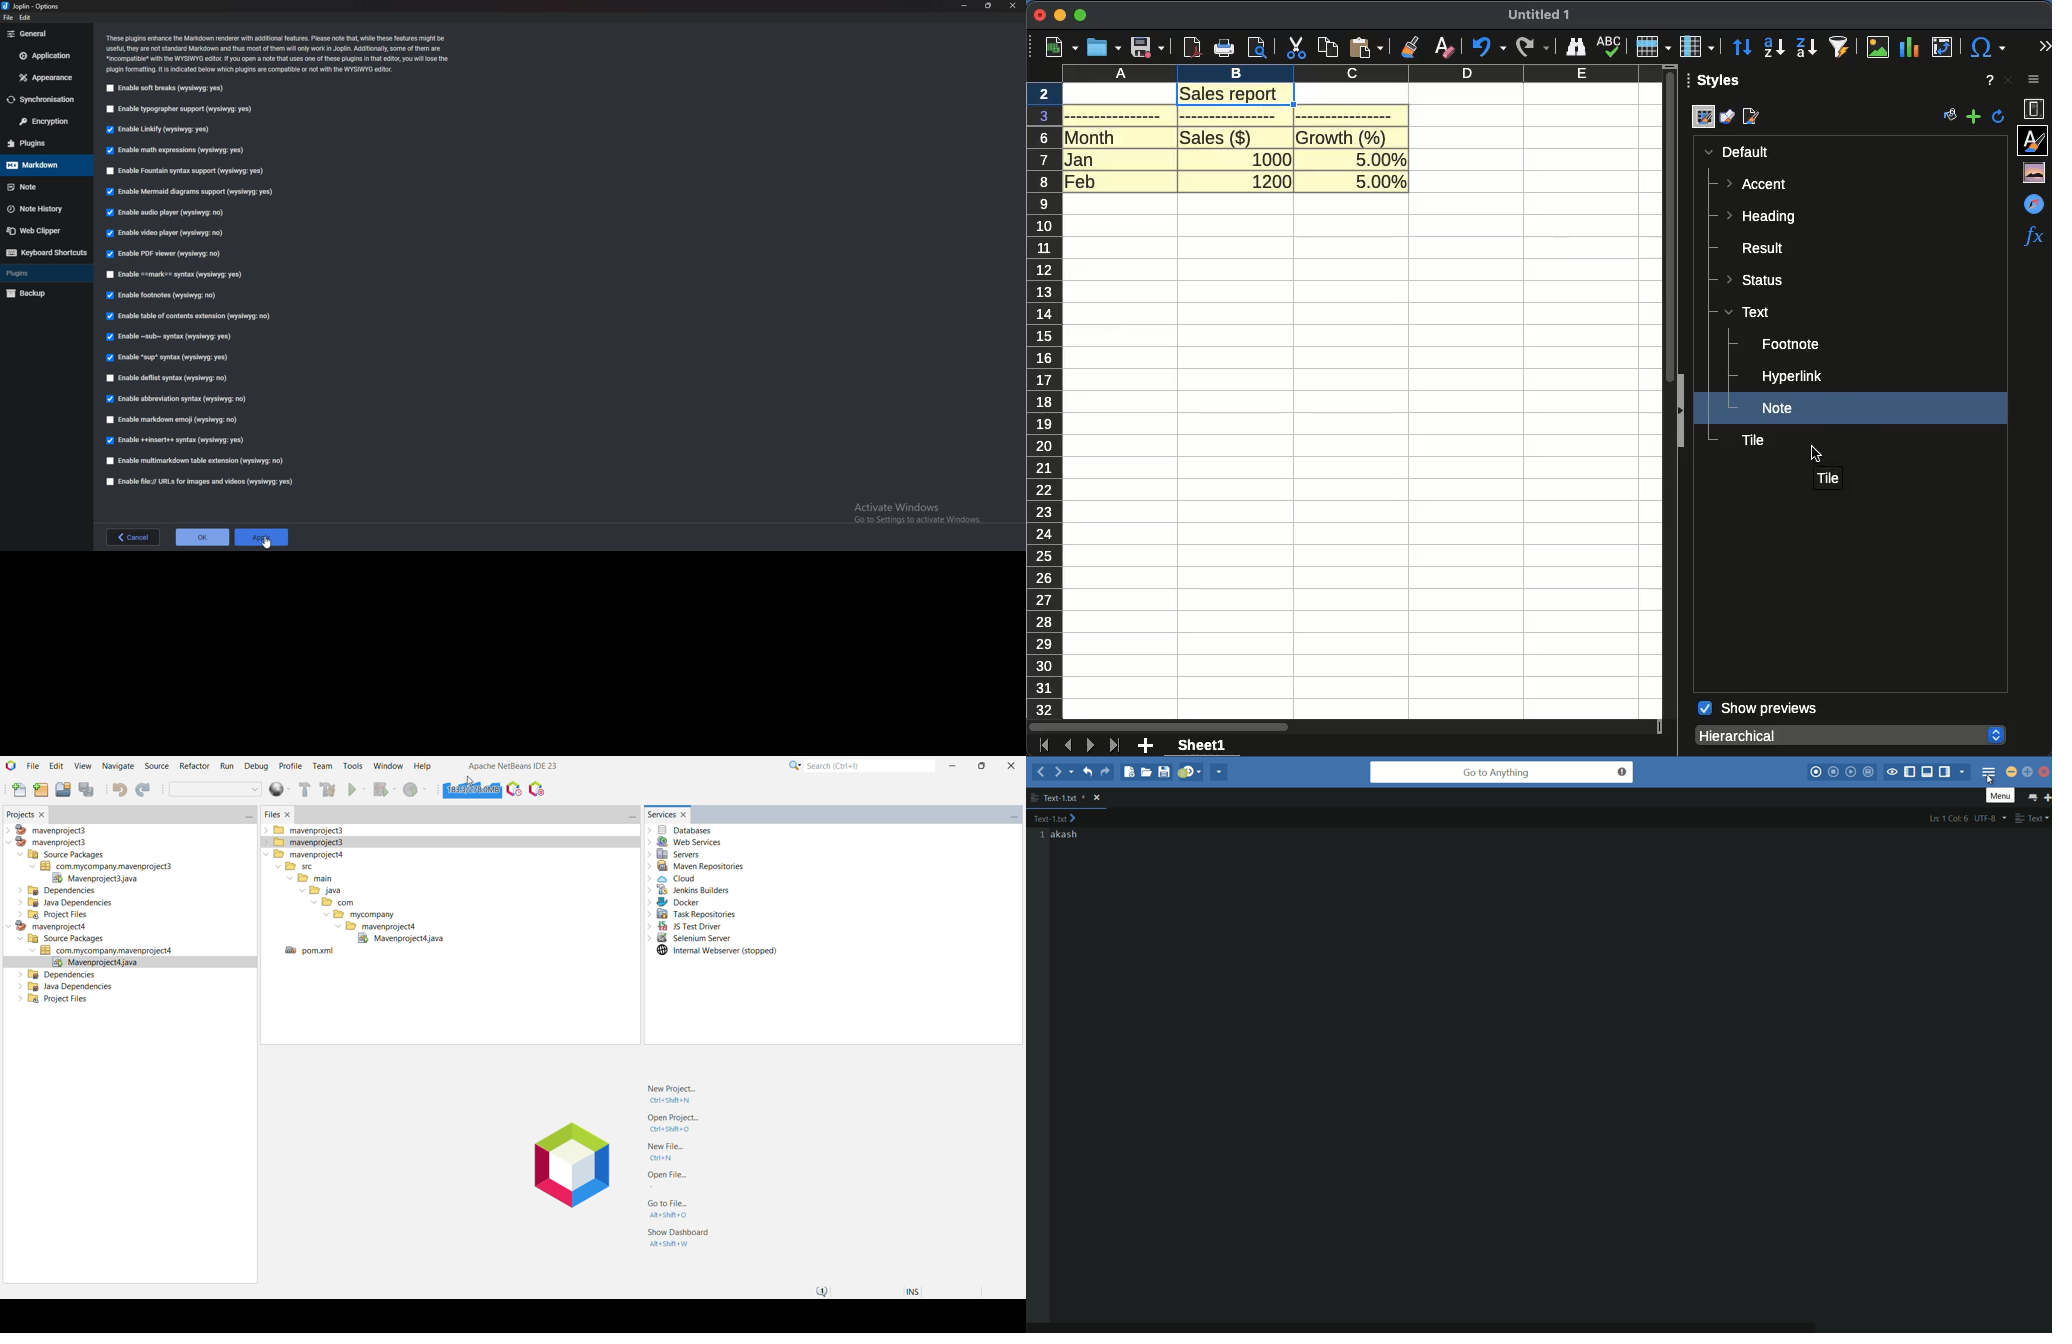 This screenshot has height=1344, width=2072. What do you see at coordinates (1192, 48) in the screenshot?
I see `pdf viewer` at bounding box center [1192, 48].